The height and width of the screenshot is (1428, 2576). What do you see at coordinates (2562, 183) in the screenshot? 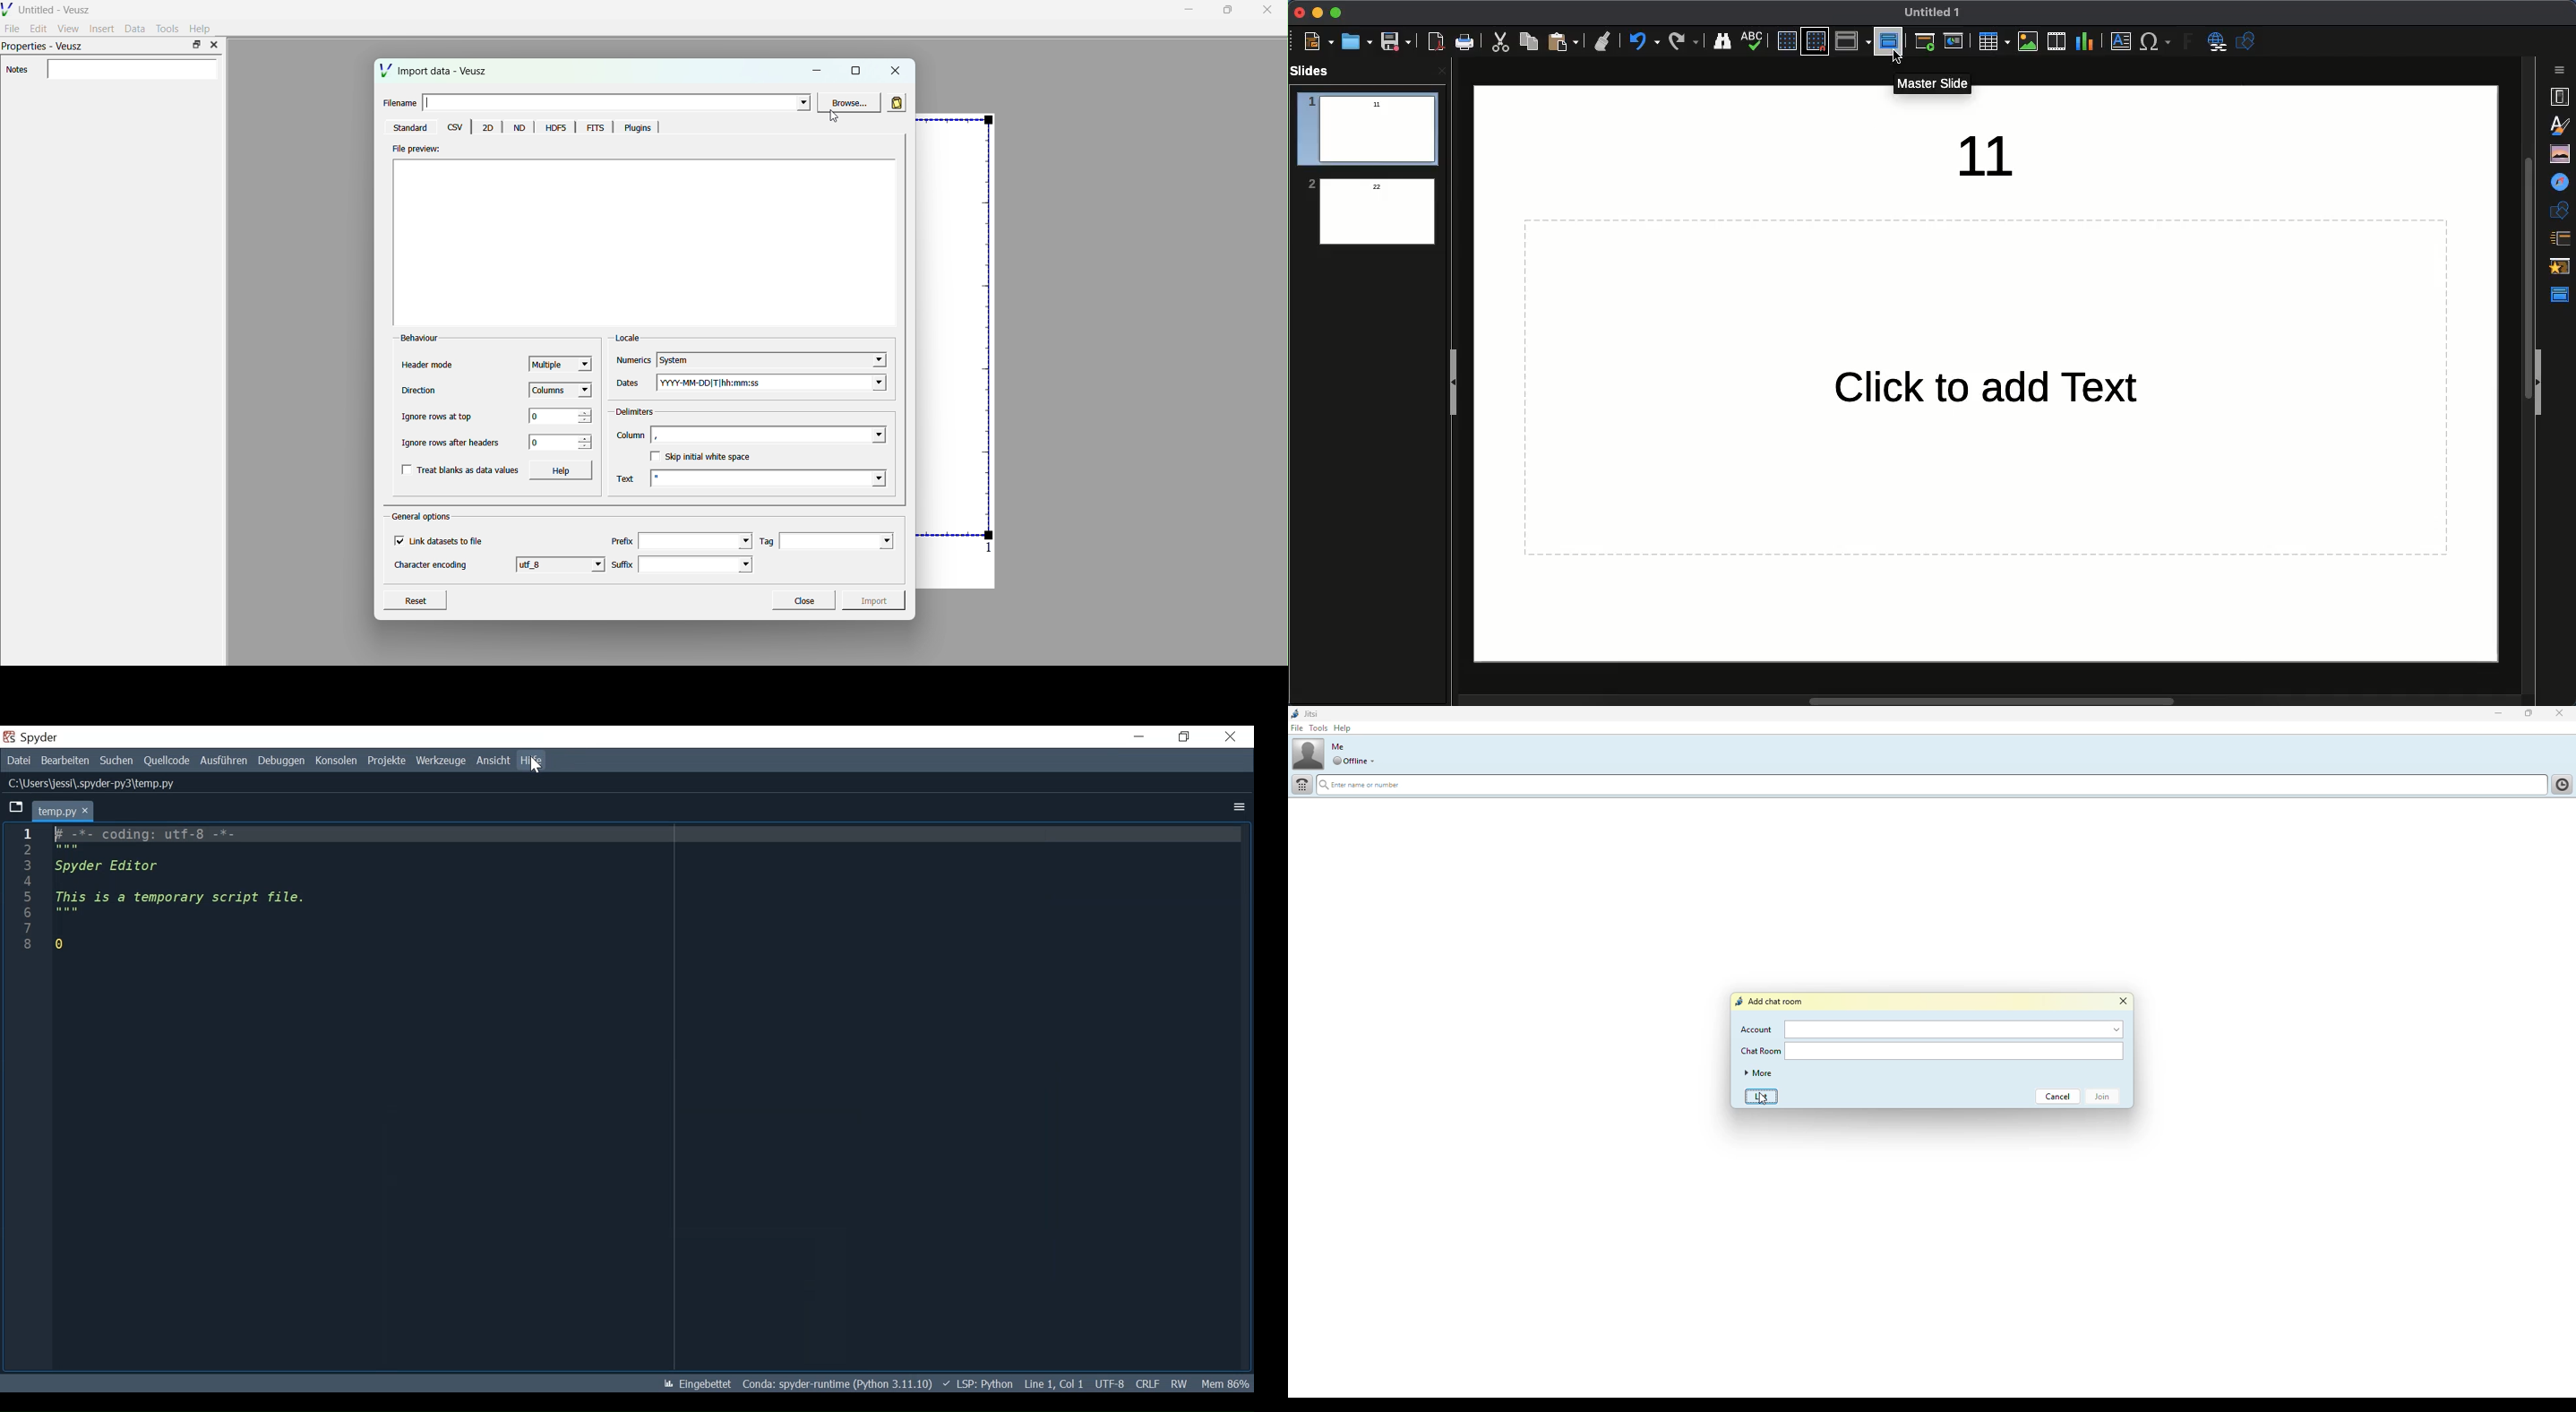
I see `Navigator` at bounding box center [2562, 183].